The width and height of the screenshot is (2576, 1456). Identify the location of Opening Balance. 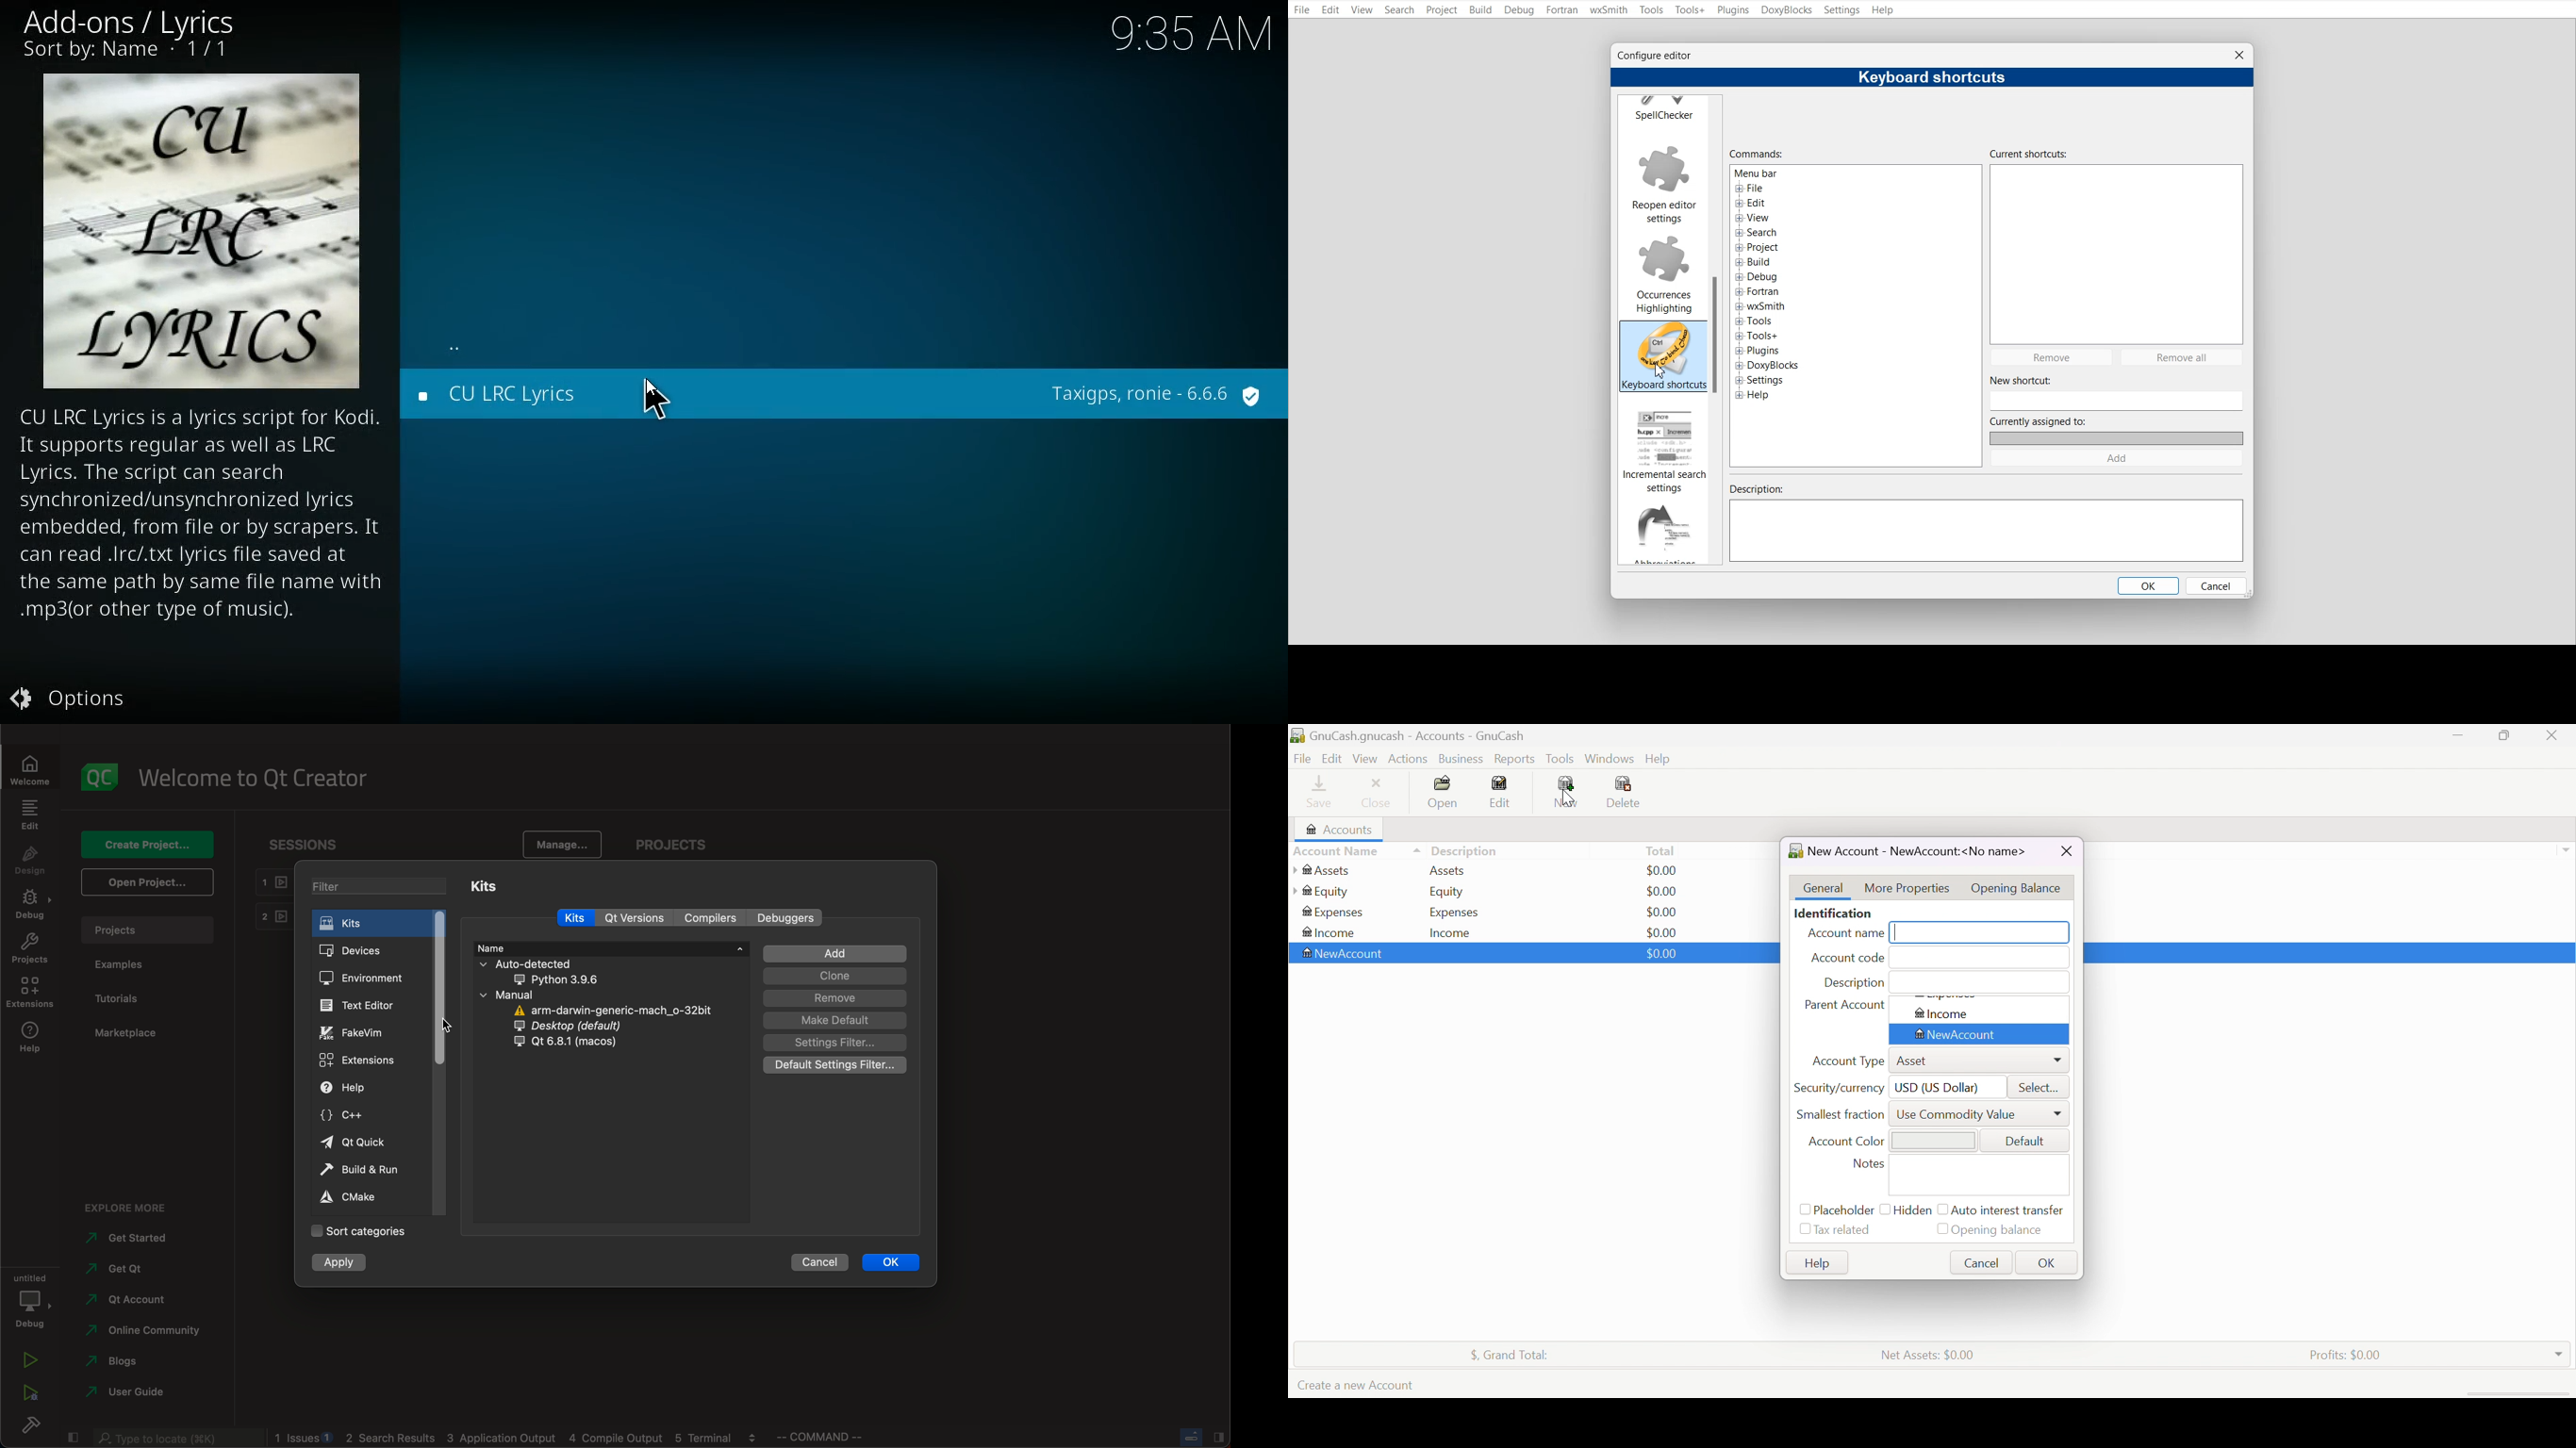
(2019, 888).